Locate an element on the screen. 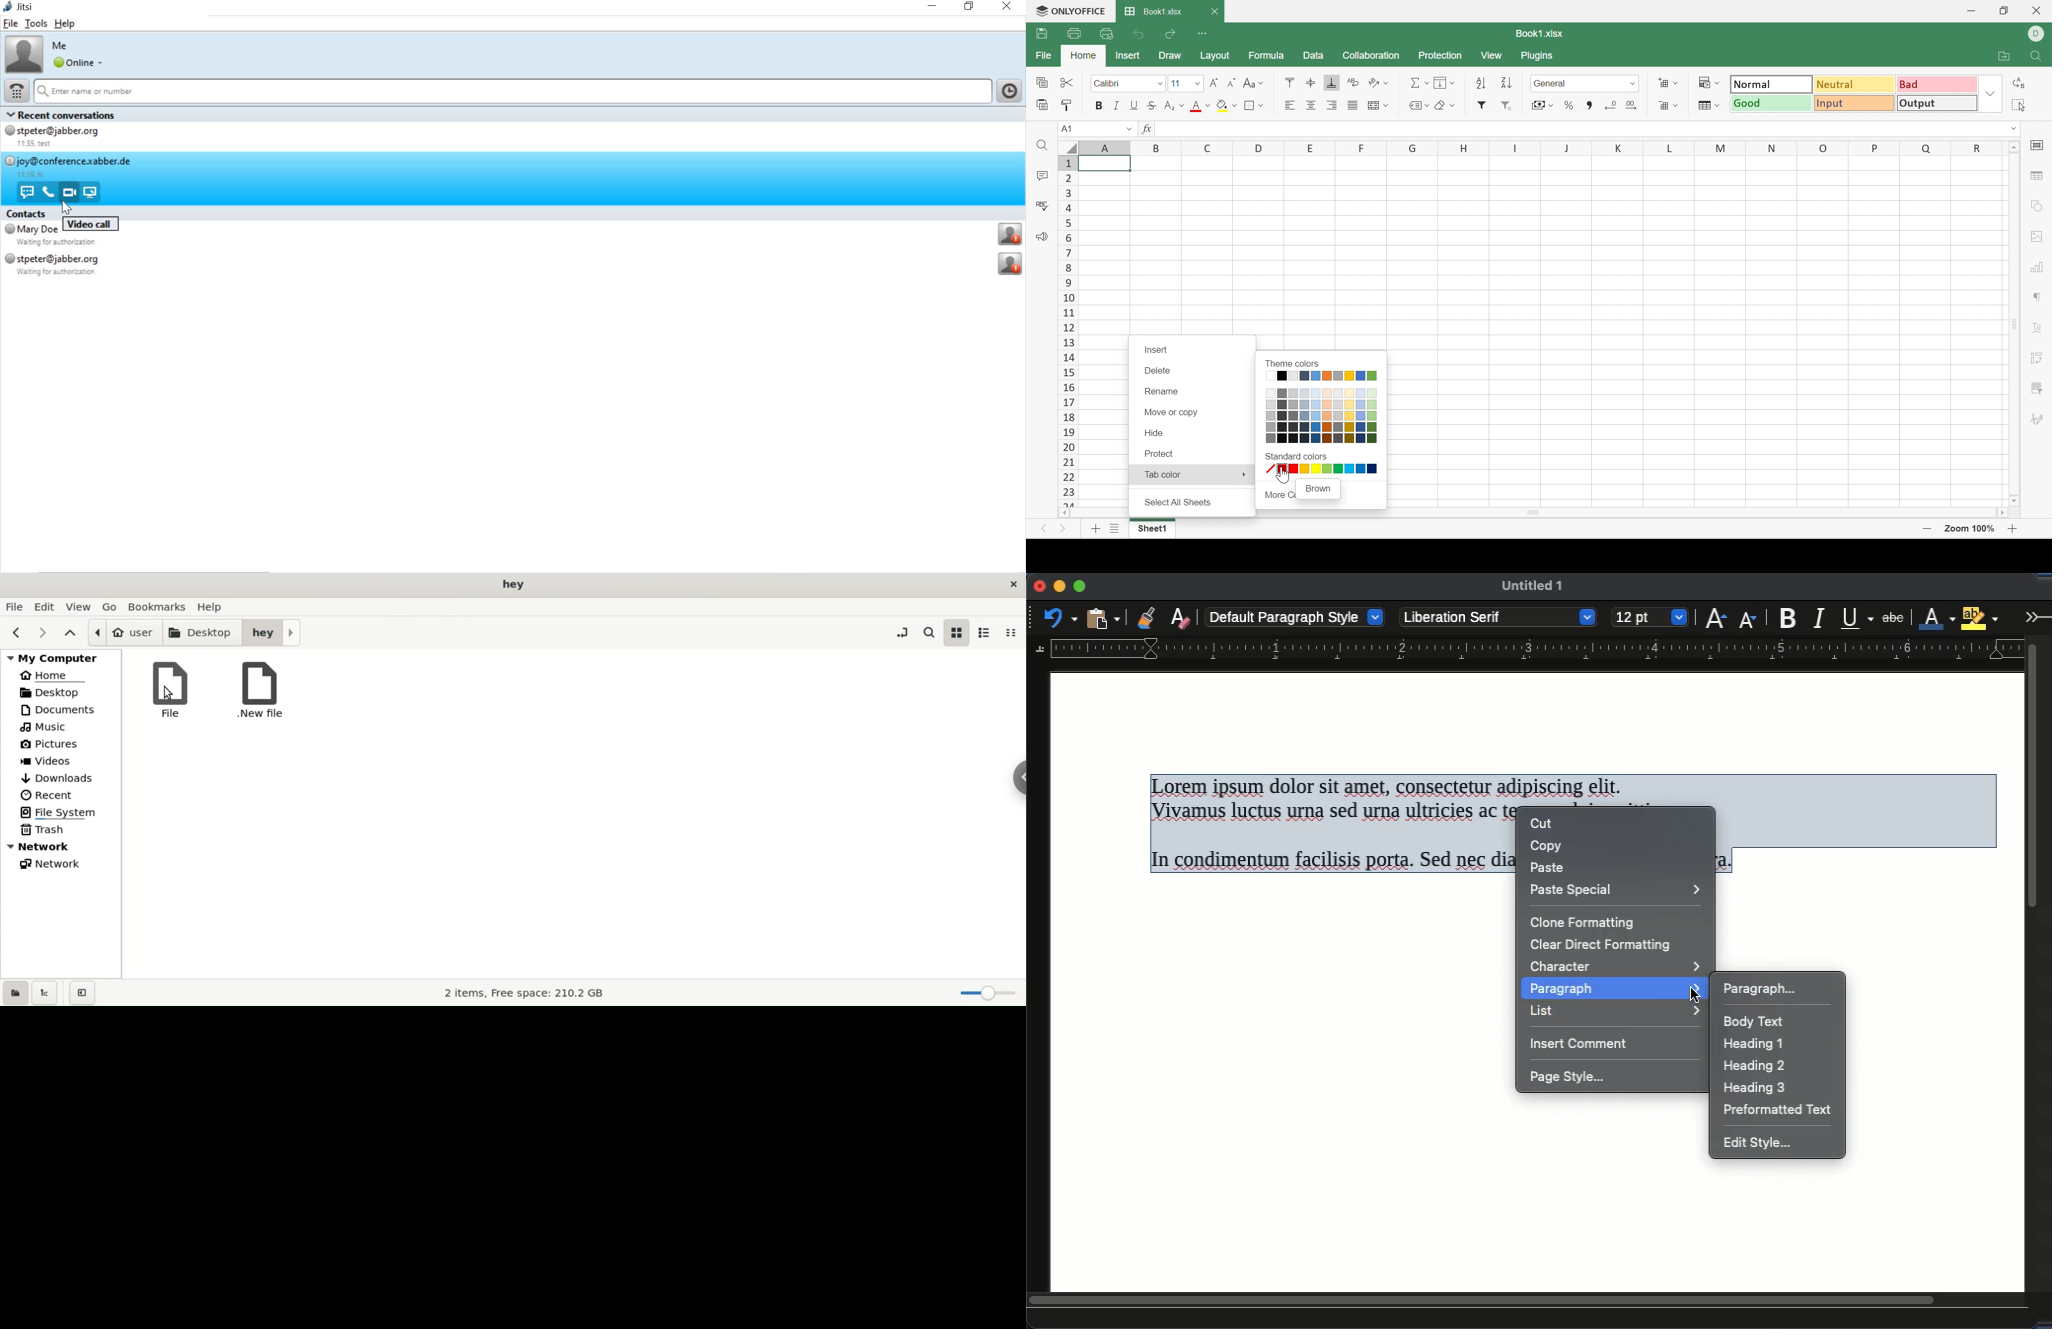  View is located at coordinates (1493, 56).